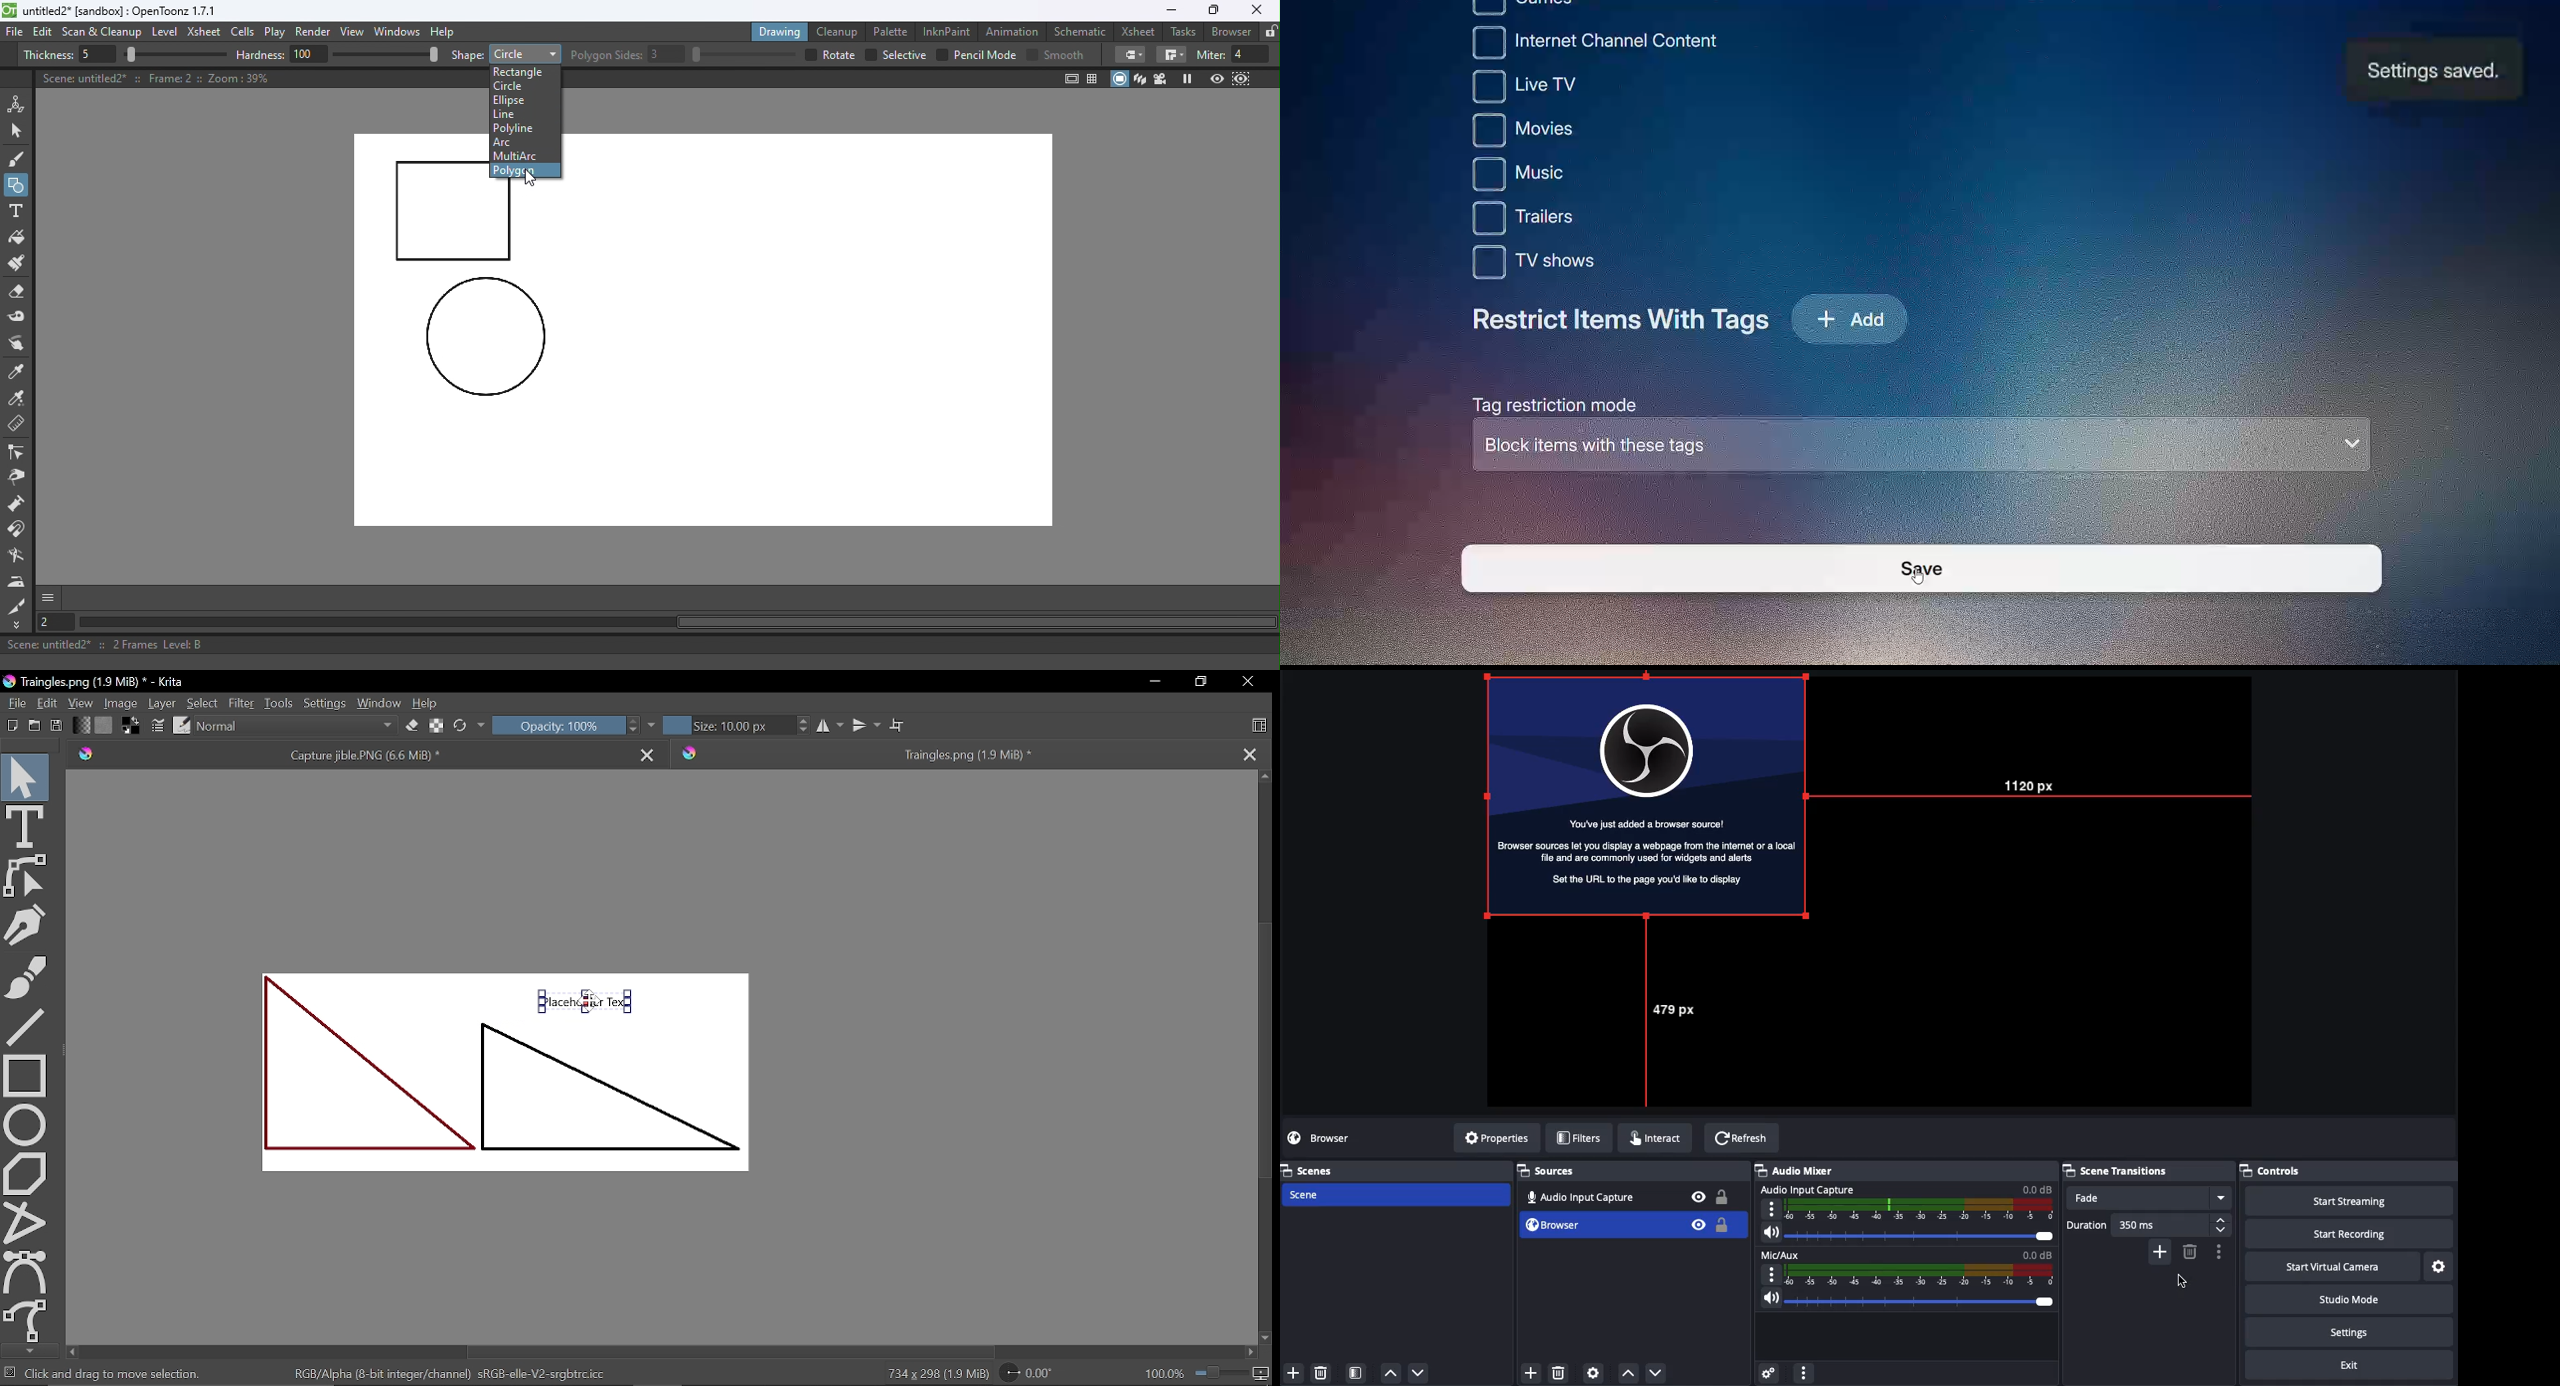 The height and width of the screenshot is (1400, 2576). What do you see at coordinates (1785, 1277) in the screenshot?
I see `Defaults` at bounding box center [1785, 1277].